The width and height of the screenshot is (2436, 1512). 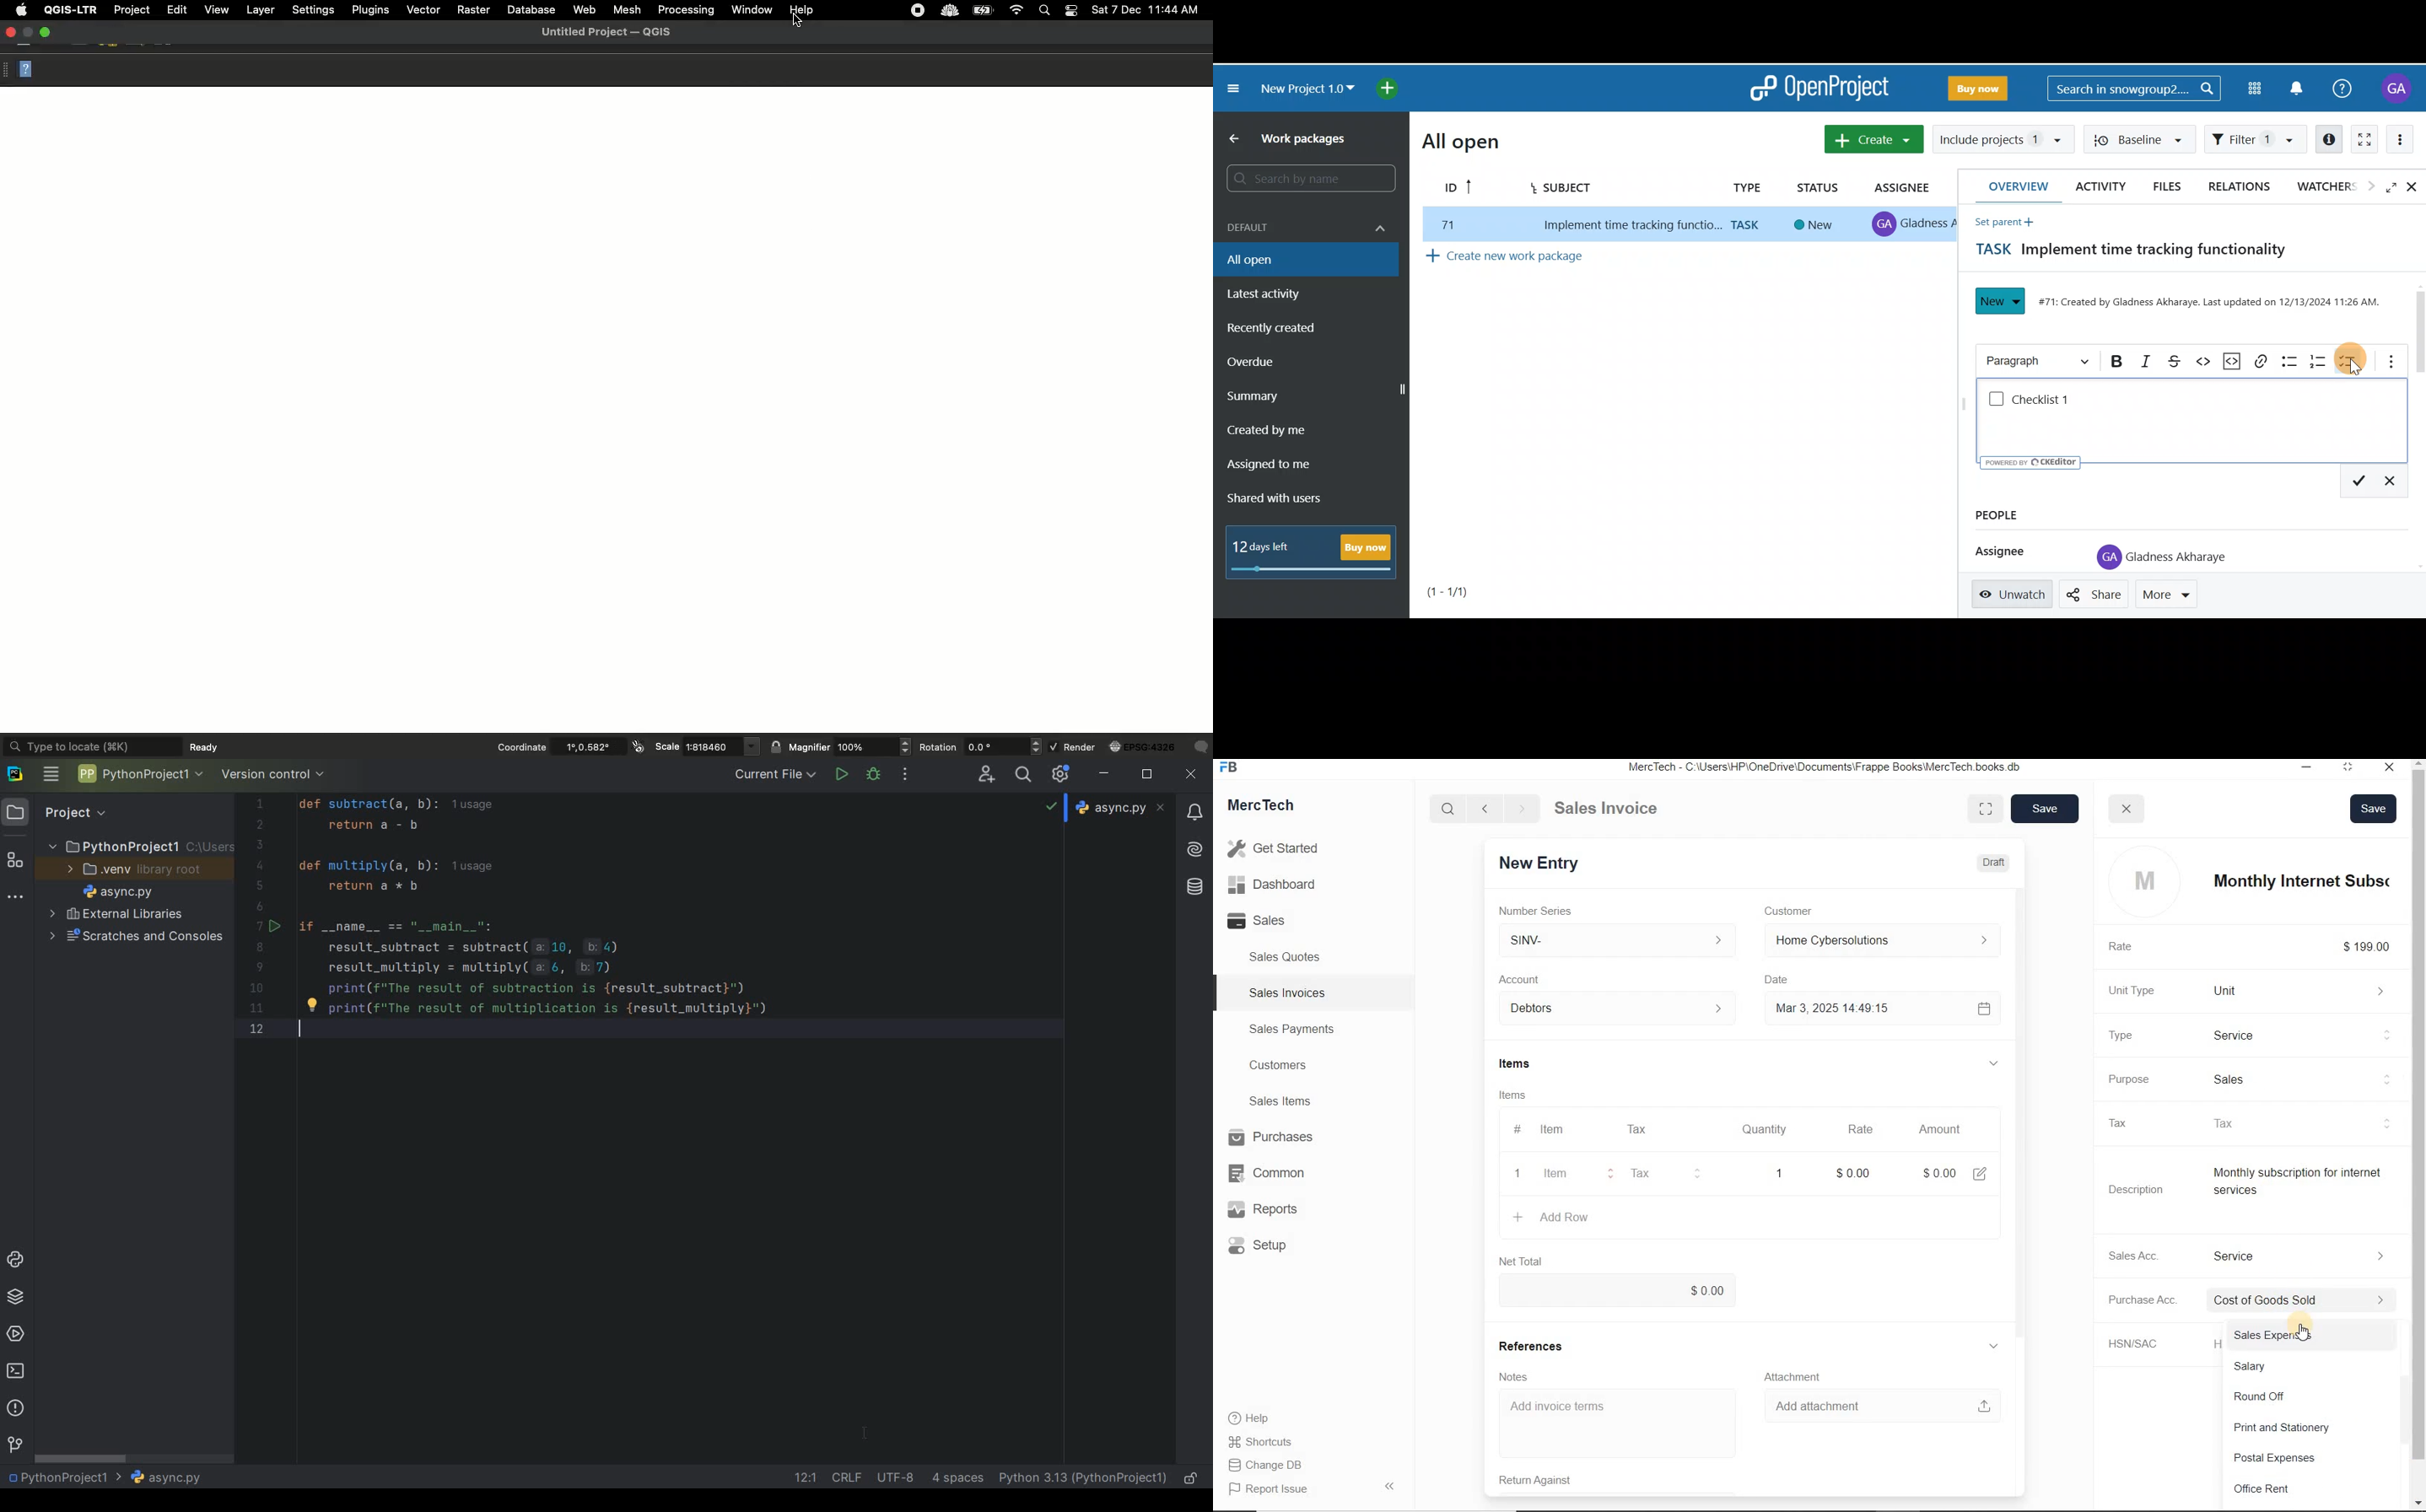 What do you see at coordinates (2407, 140) in the screenshot?
I see `More actions` at bounding box center [2407, 140].